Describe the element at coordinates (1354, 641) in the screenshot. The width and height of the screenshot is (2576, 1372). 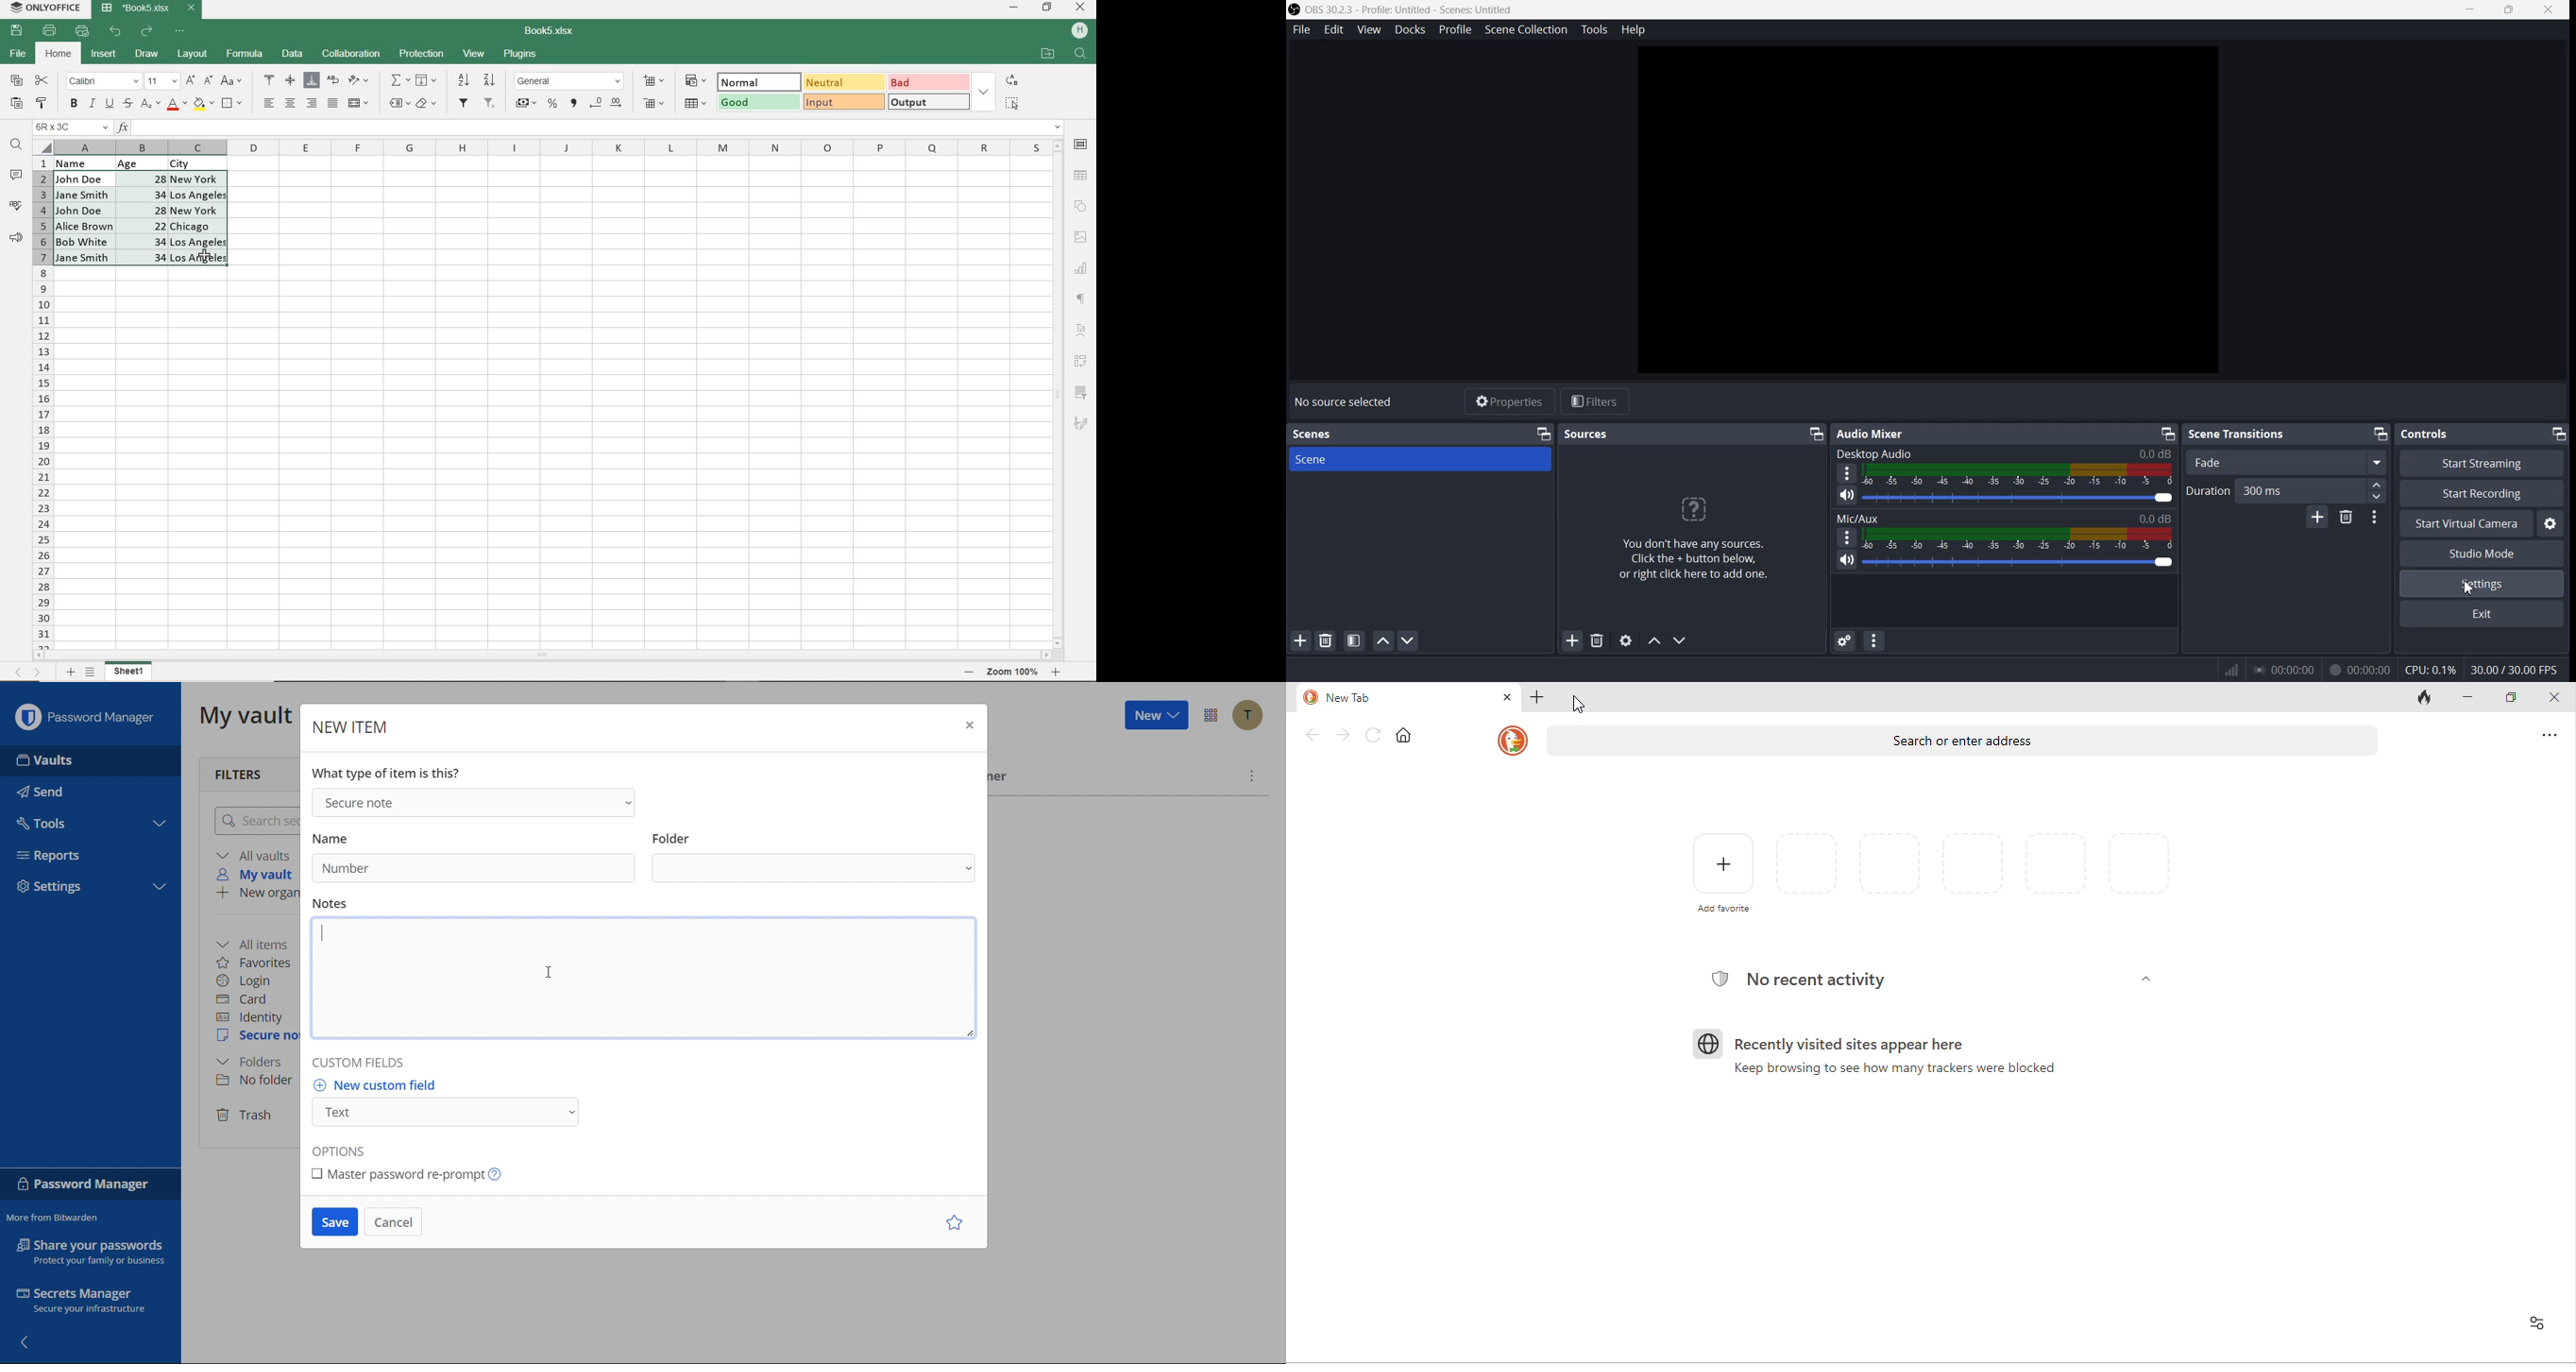
I see `Open scene filter` at that location.